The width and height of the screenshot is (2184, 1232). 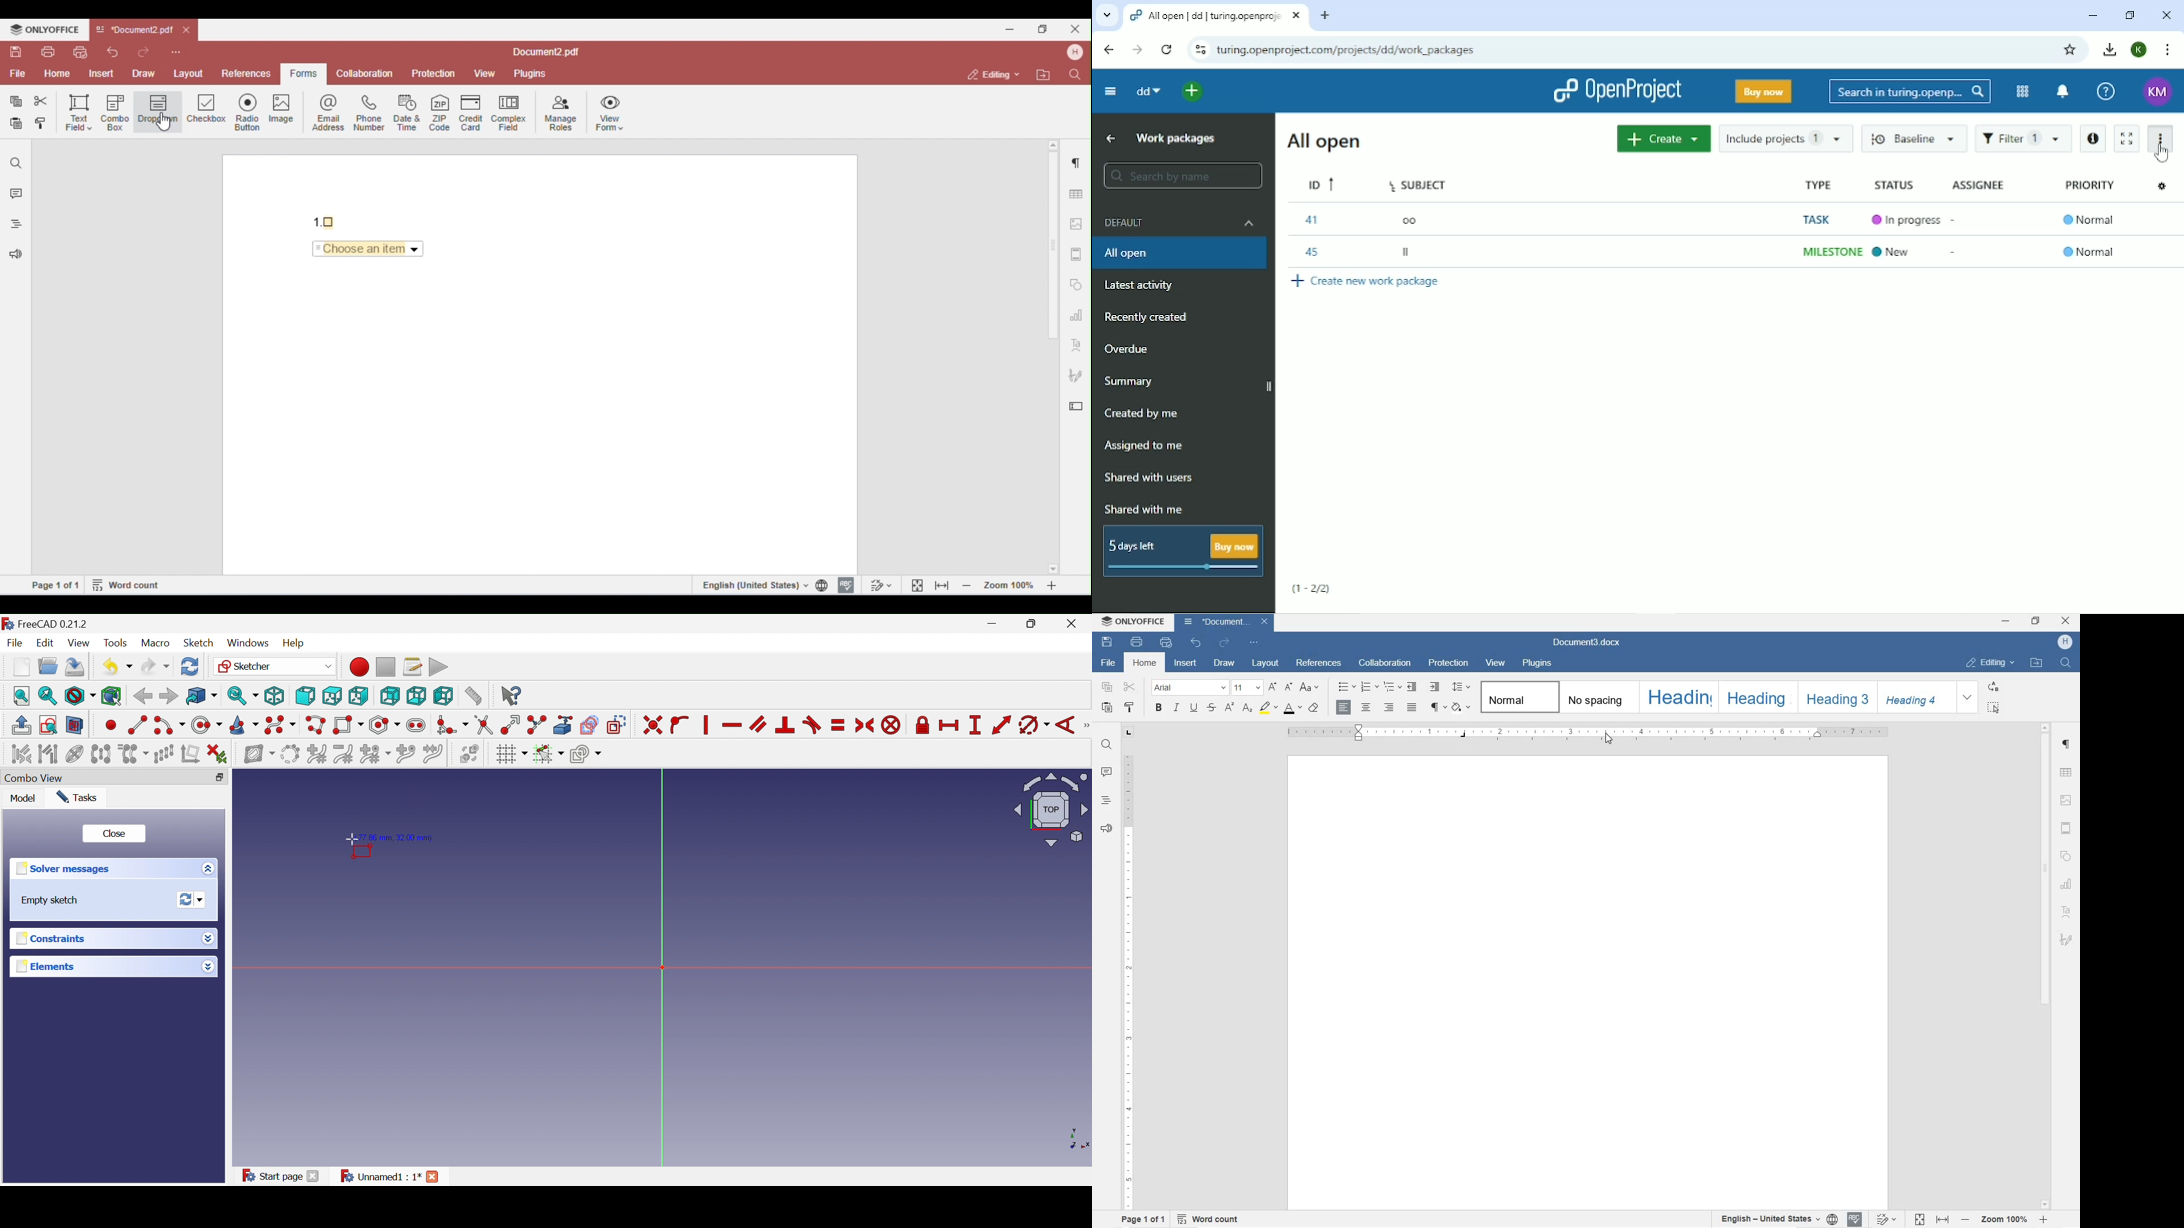 I want to click on Search tabs, so click(x=1106, y=14).